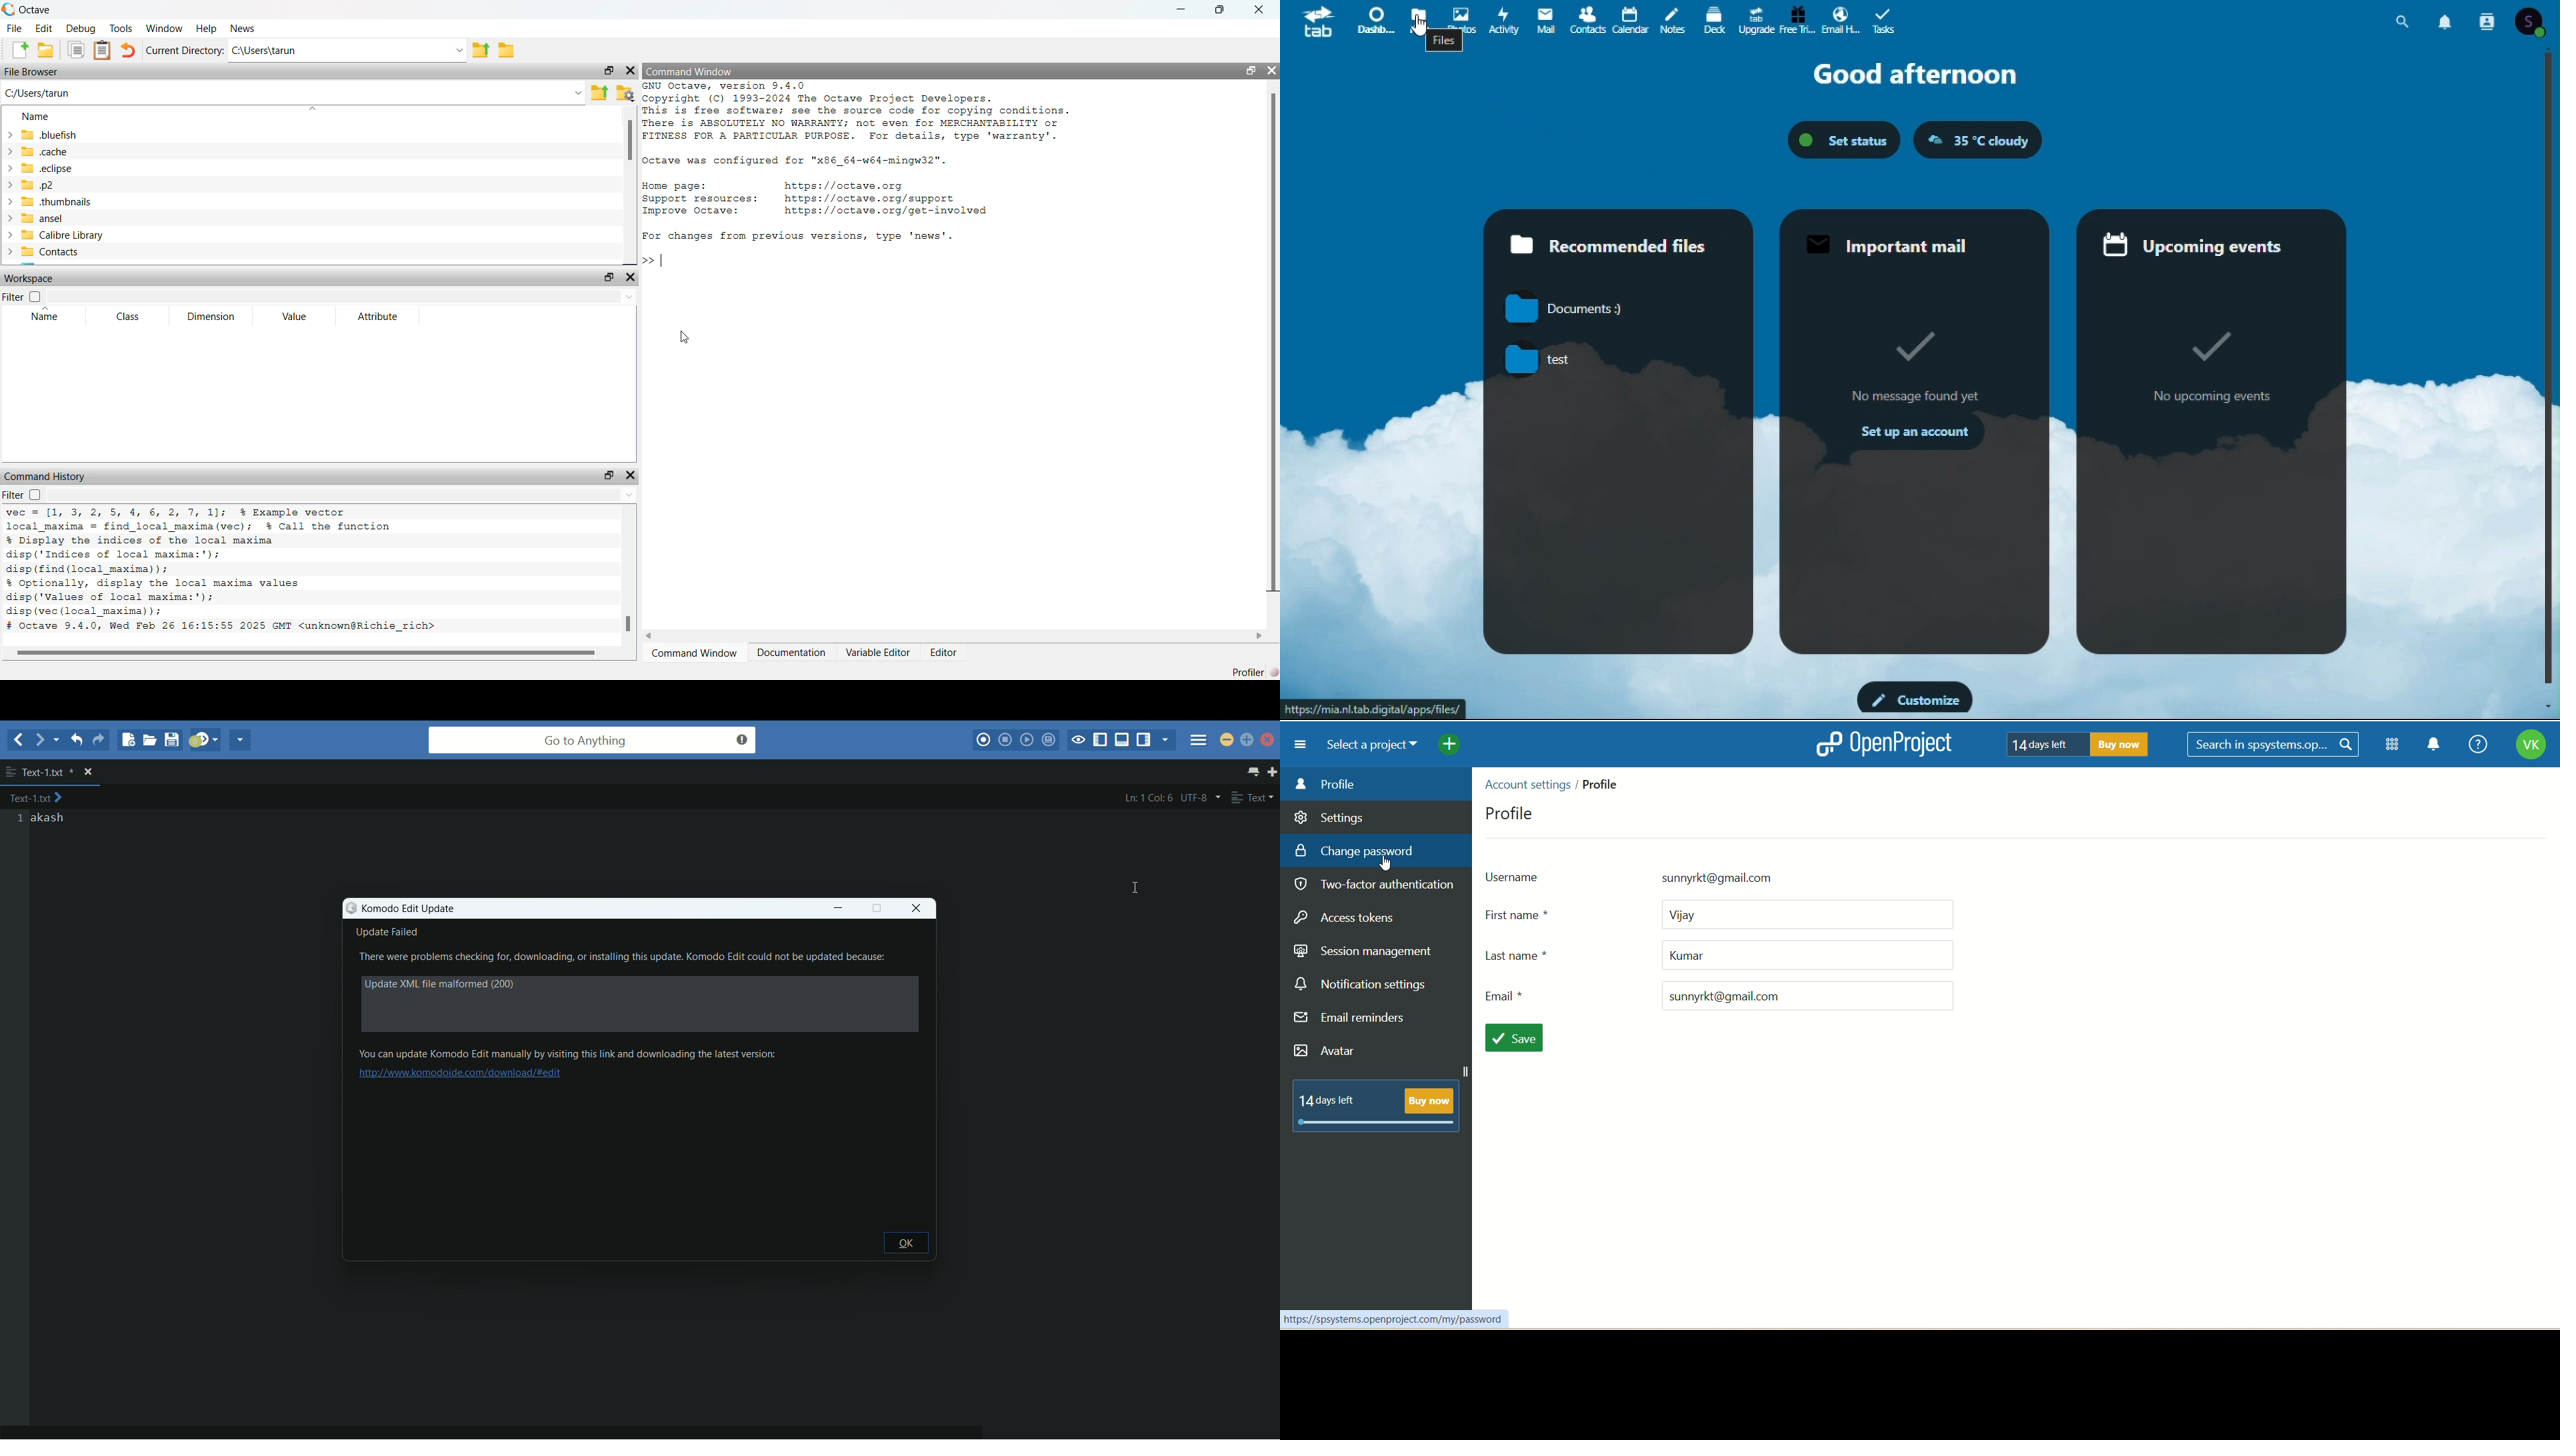 Image resolution: width=2576 pixels, height=1456 pixels. I want to click on update failed, so click(389, 933).